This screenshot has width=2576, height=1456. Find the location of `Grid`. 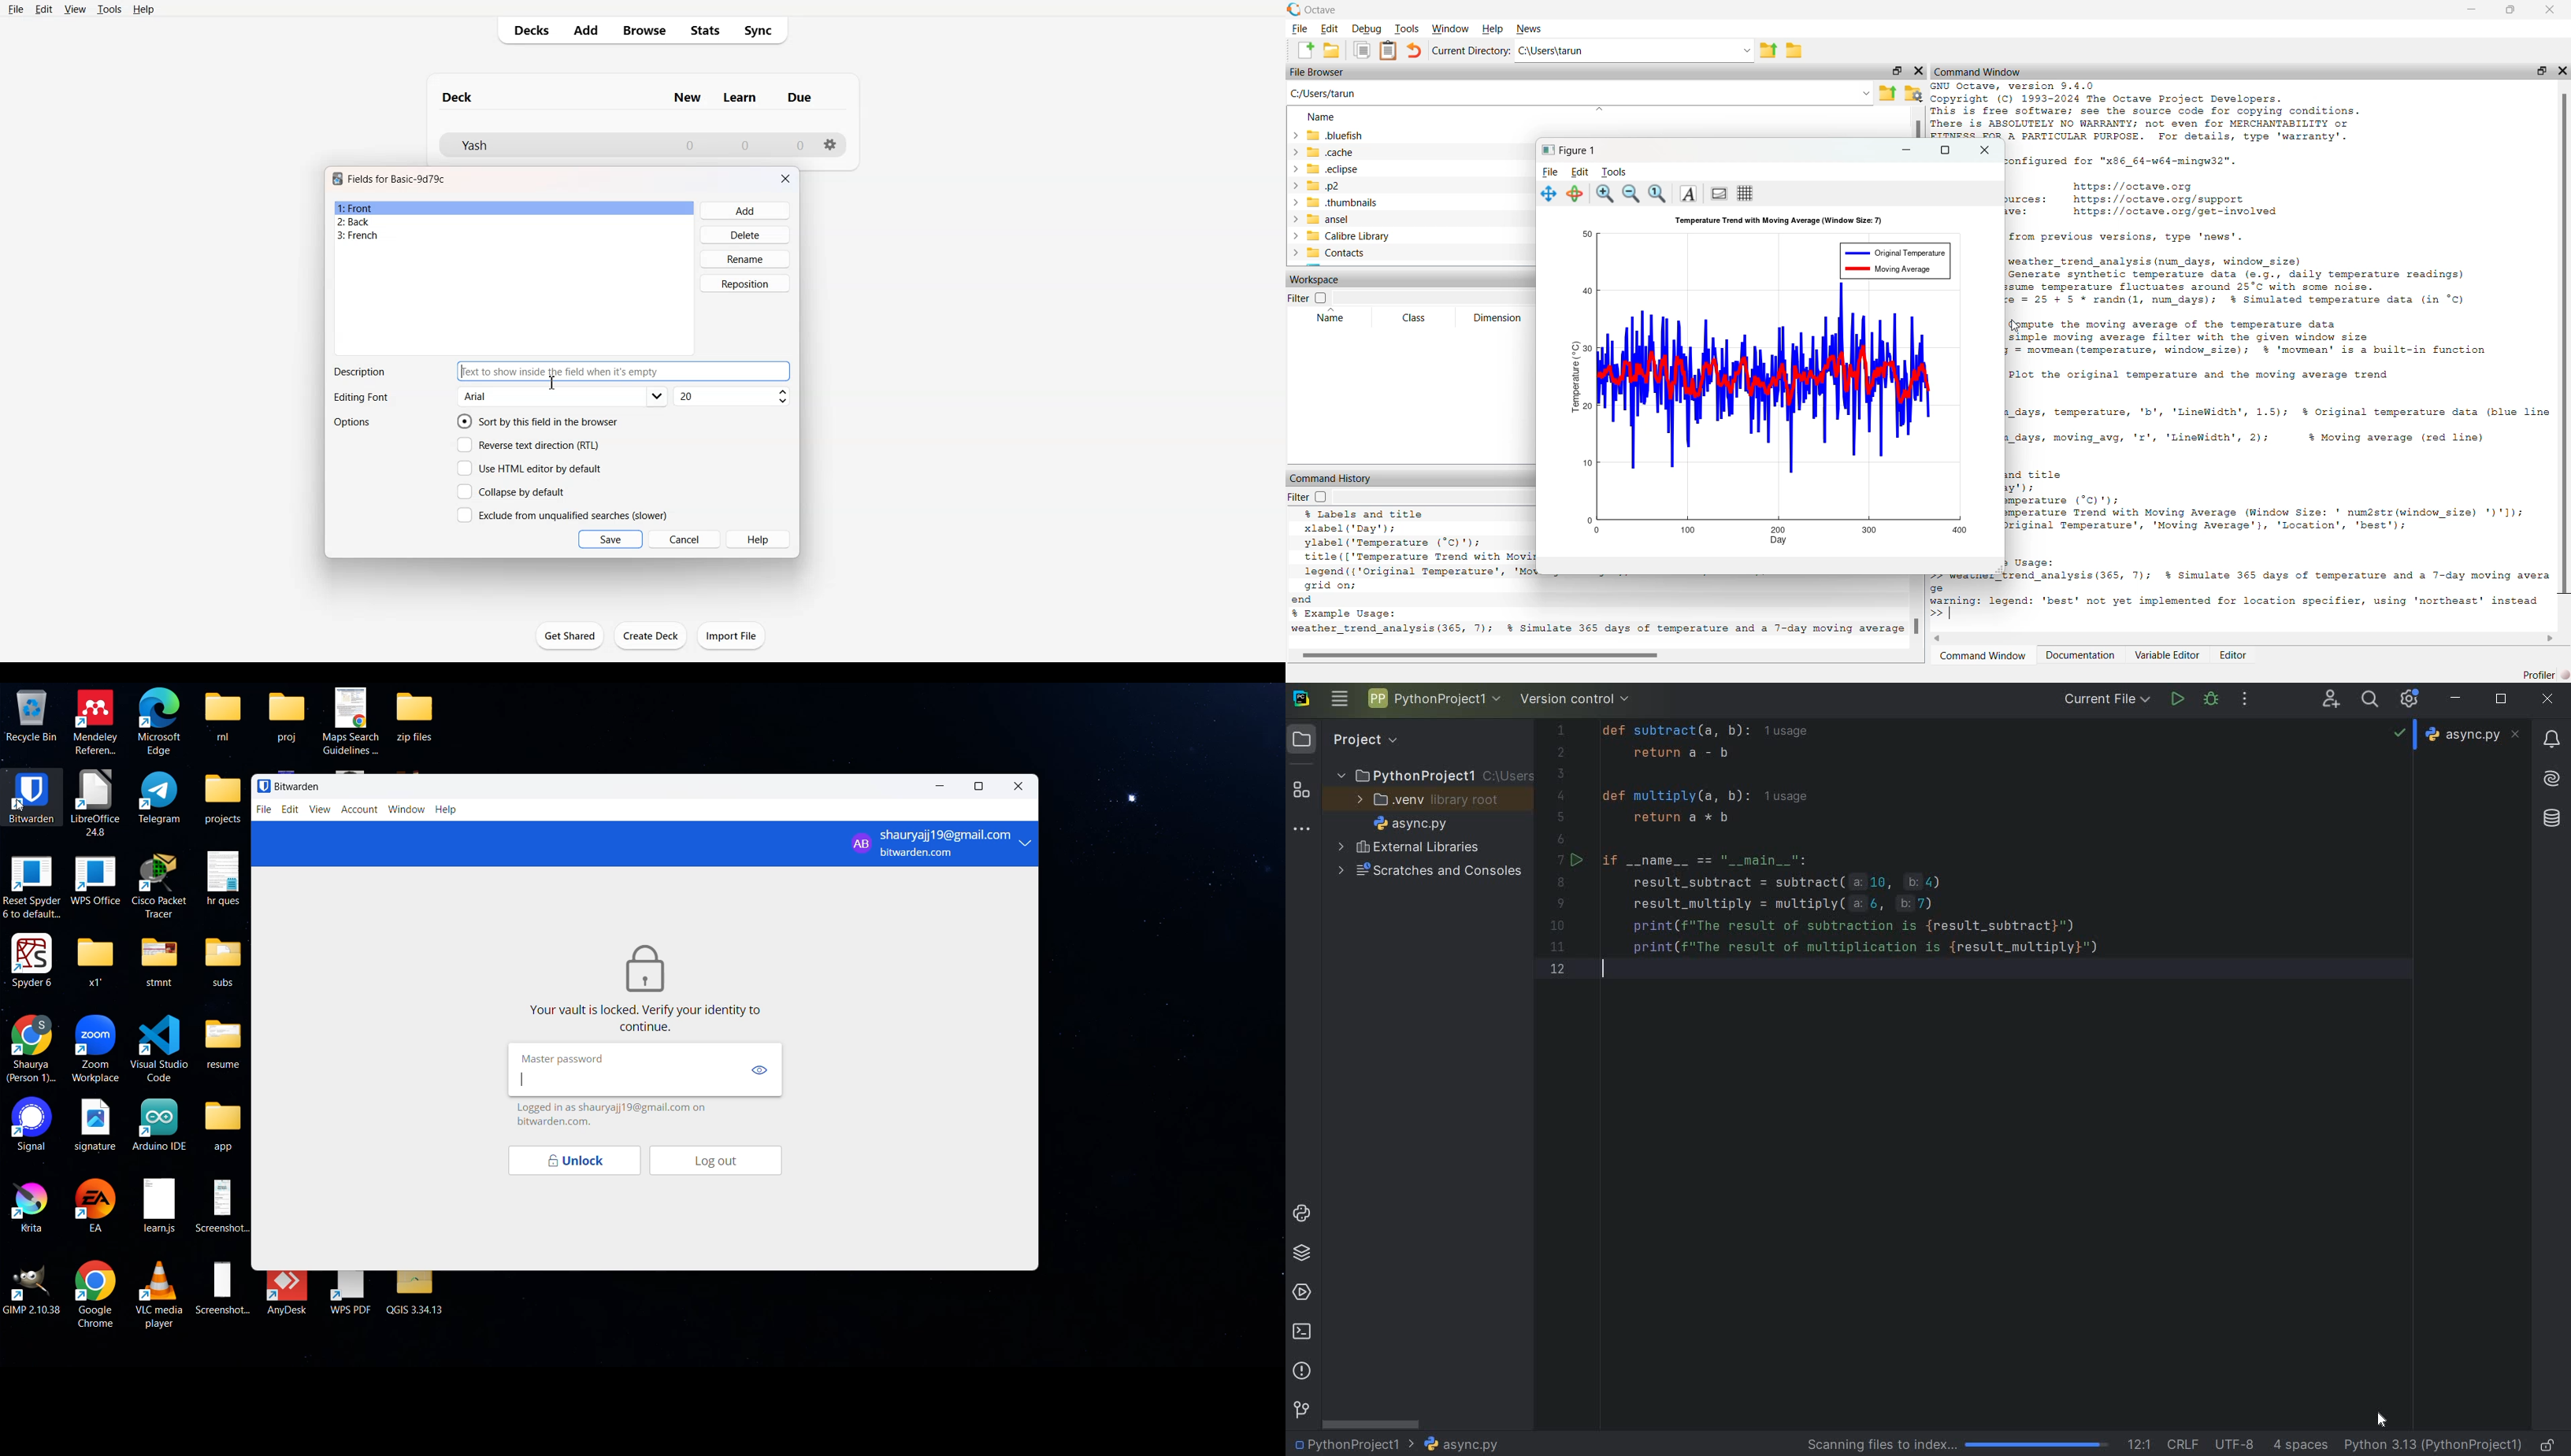

Grid is located at coordinates (1745, 194).